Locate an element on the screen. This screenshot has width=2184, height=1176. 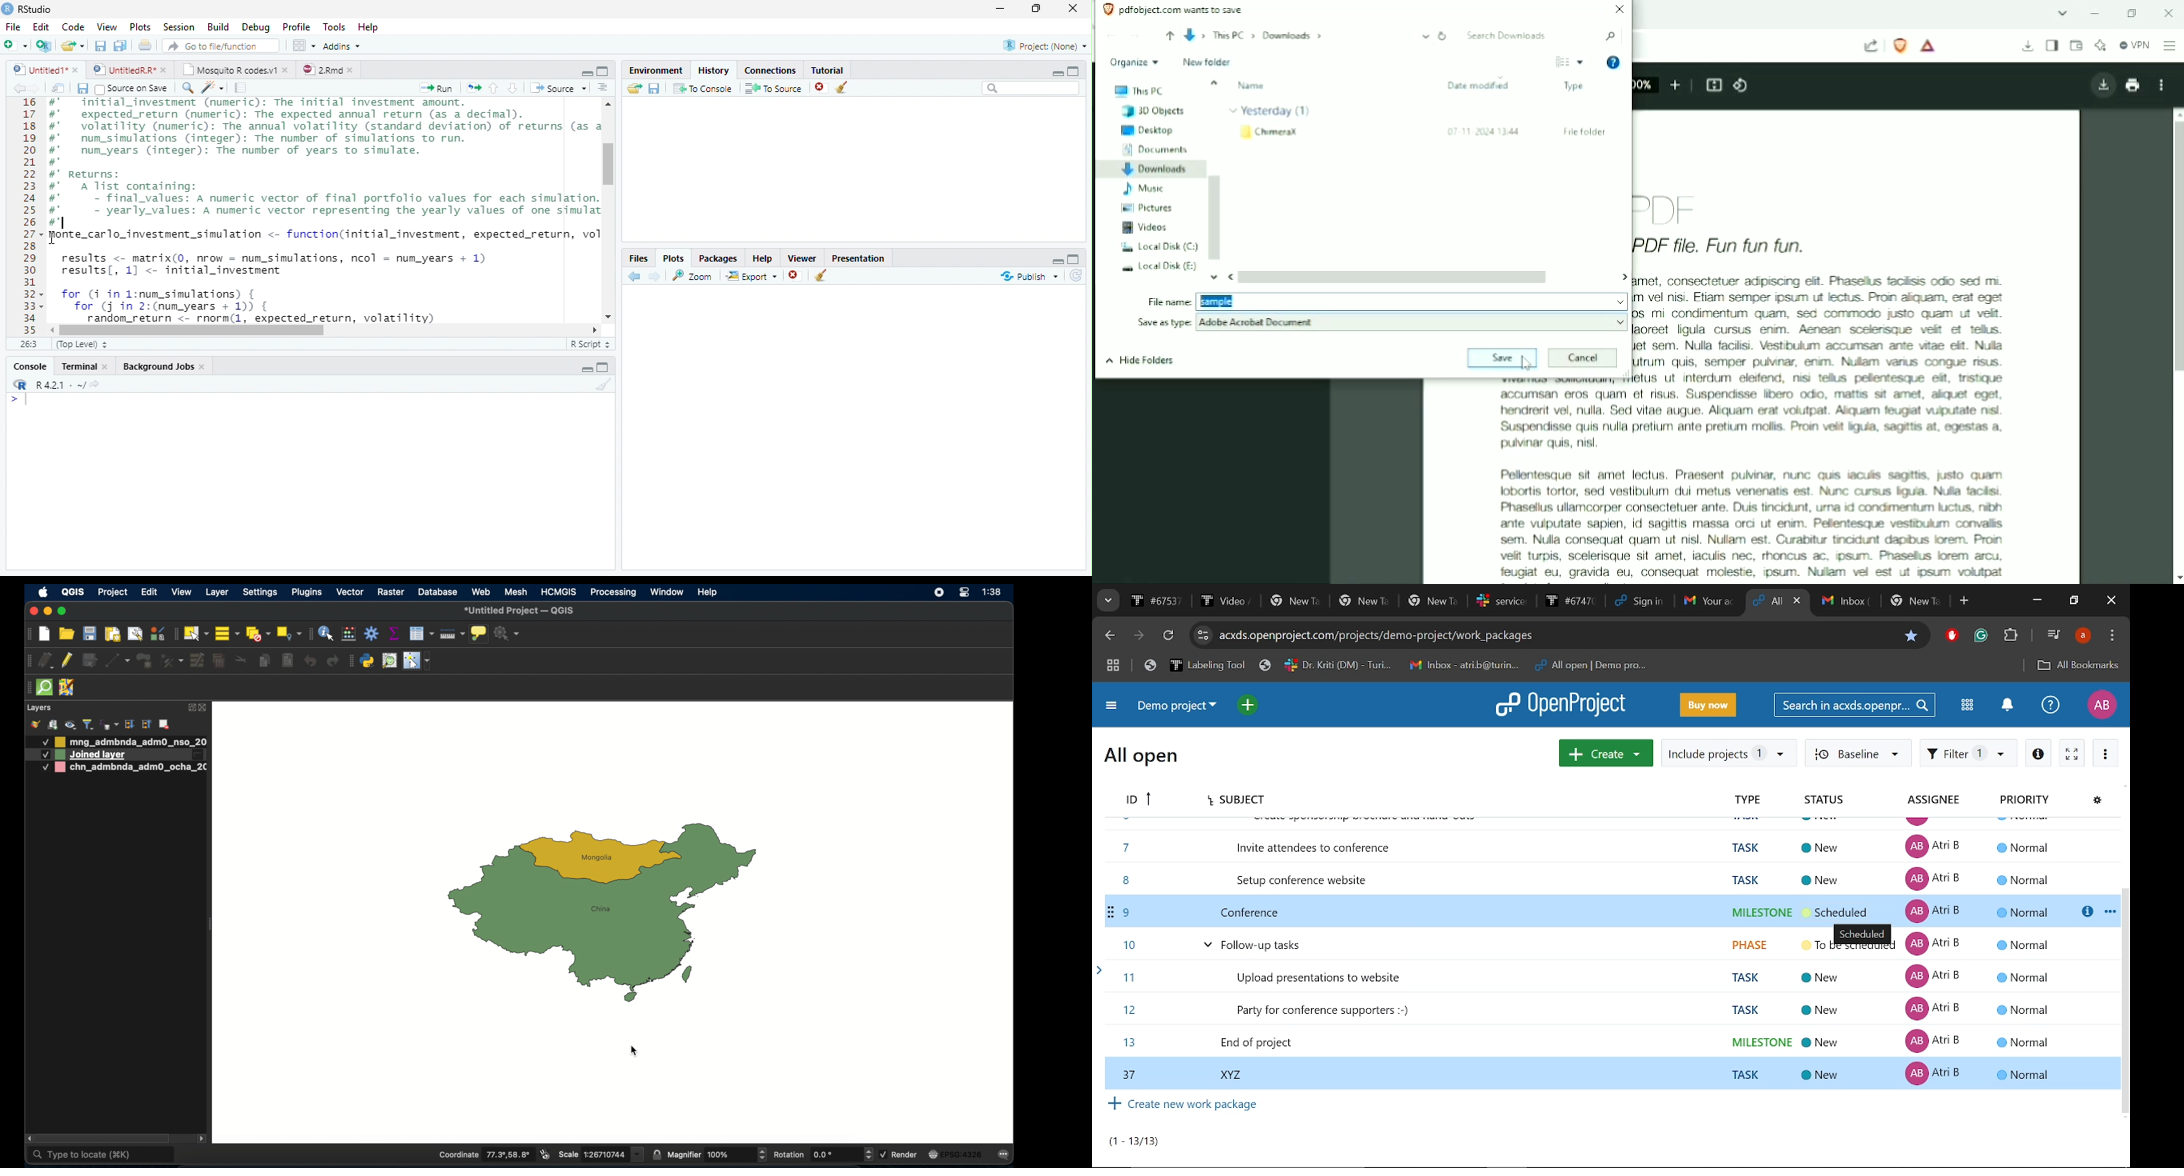
To Console is located at coordinates (702, 88).